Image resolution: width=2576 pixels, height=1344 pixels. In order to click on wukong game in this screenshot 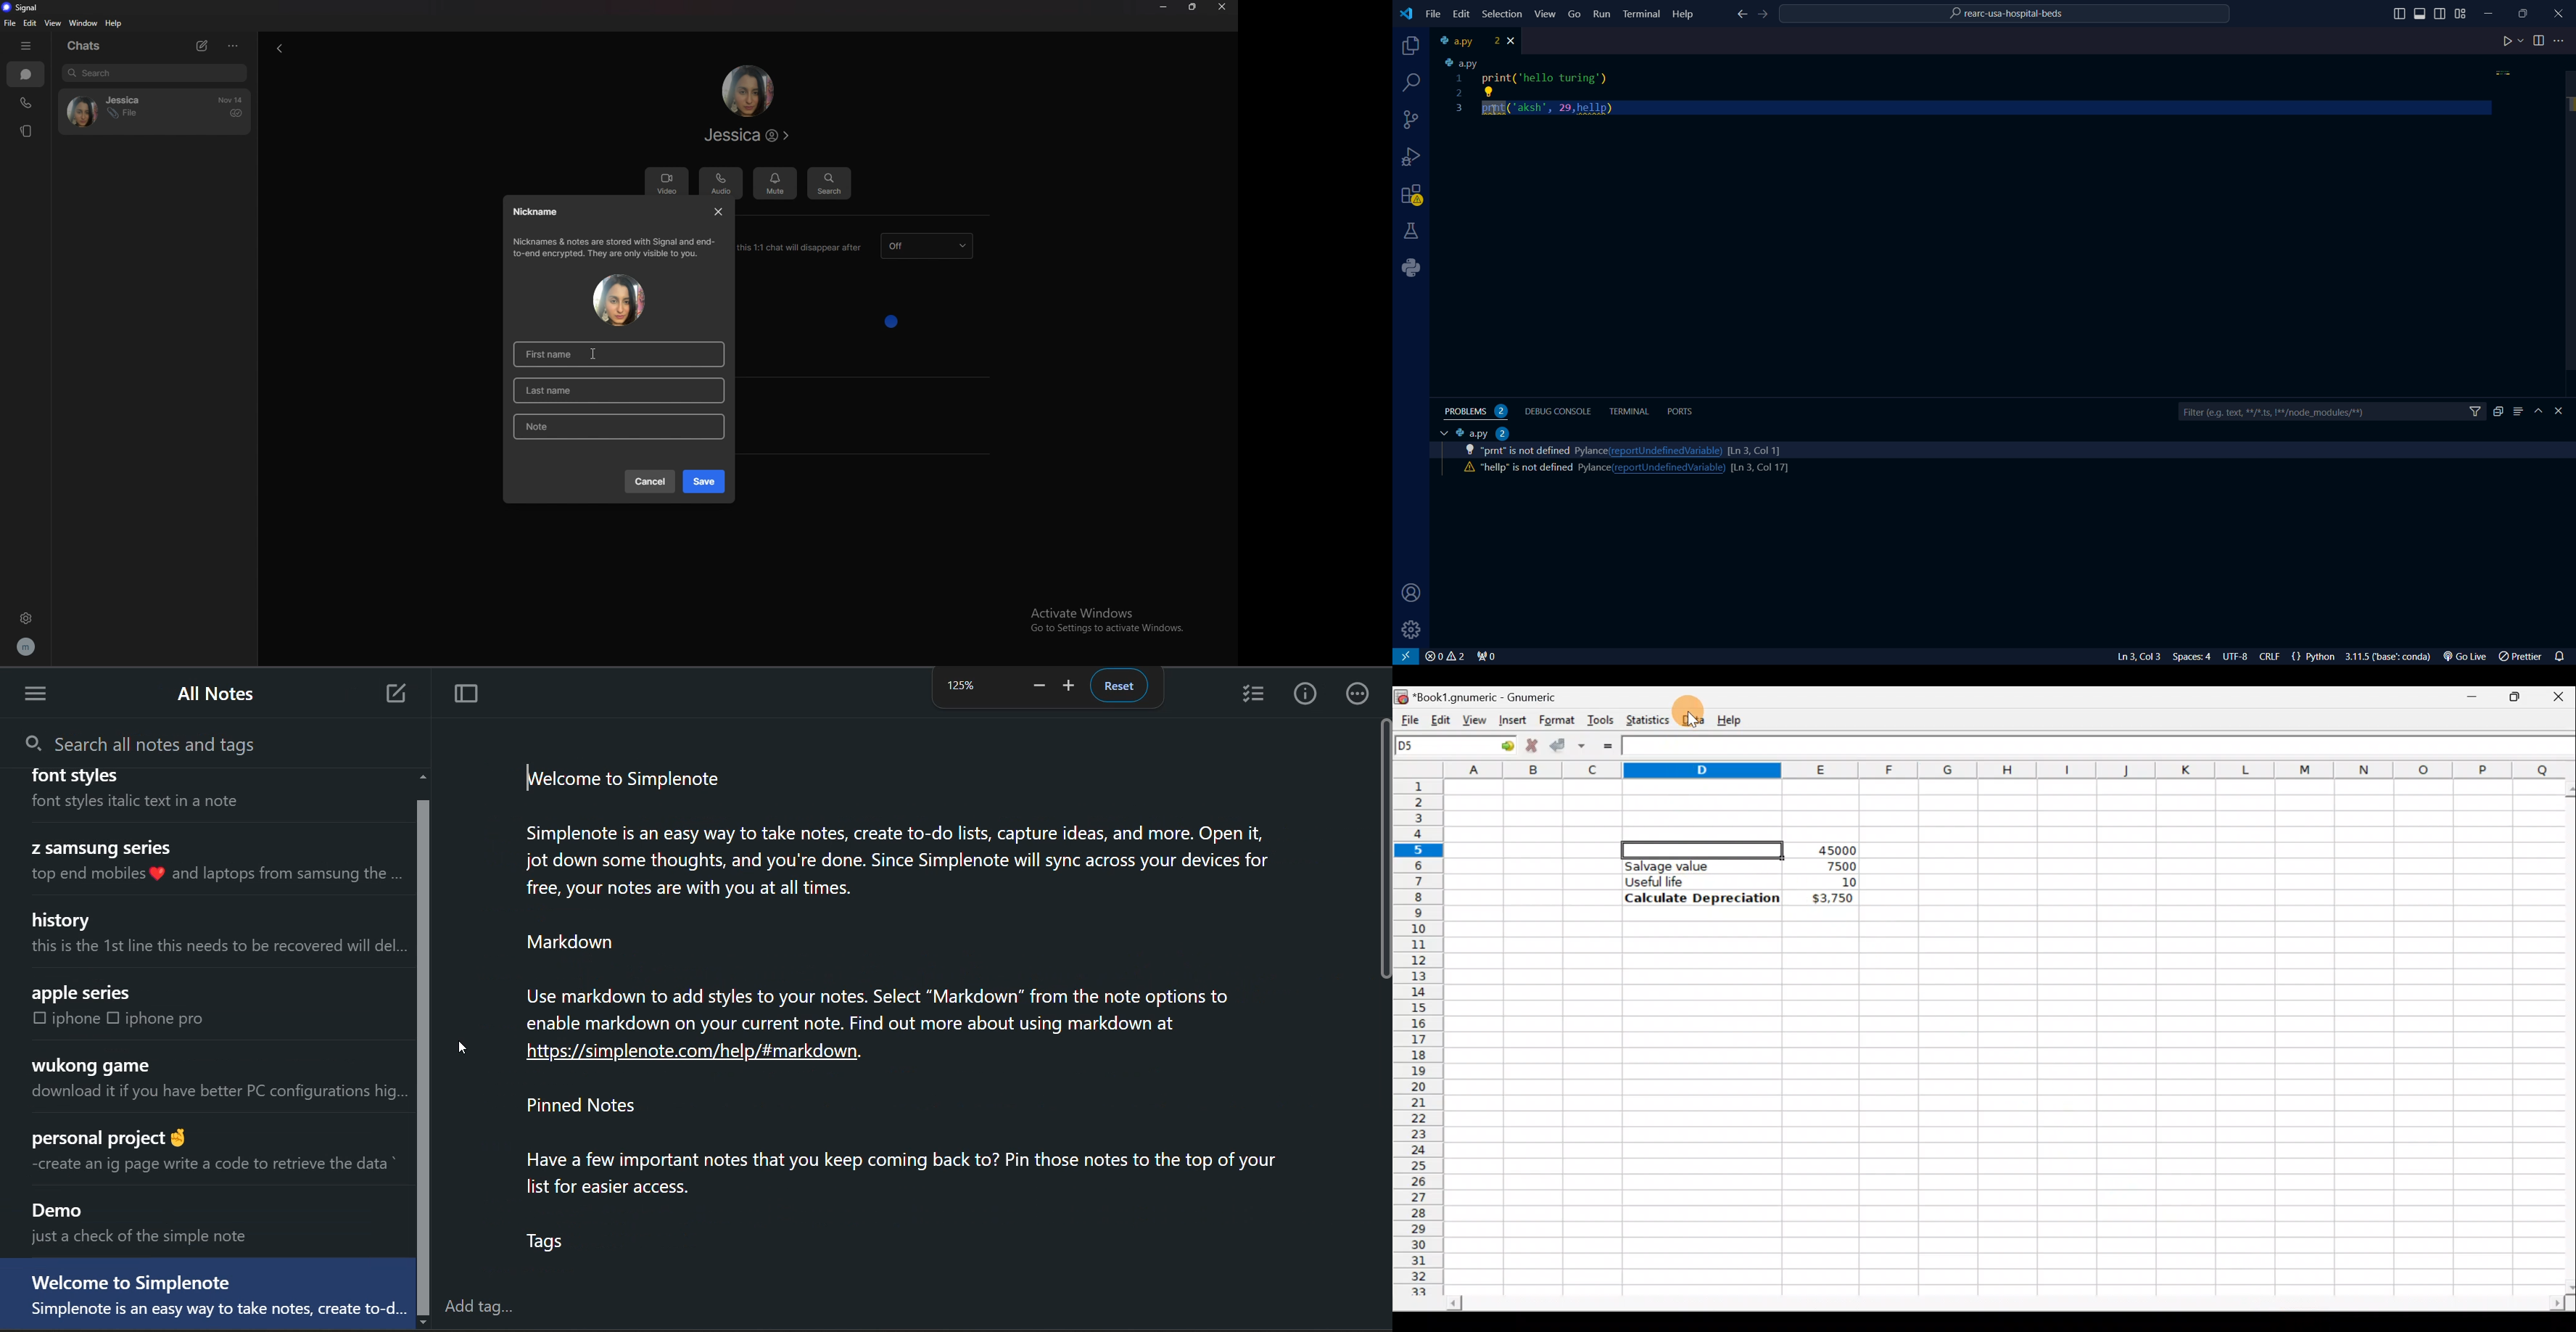, I will do `click(92, 1063)`.